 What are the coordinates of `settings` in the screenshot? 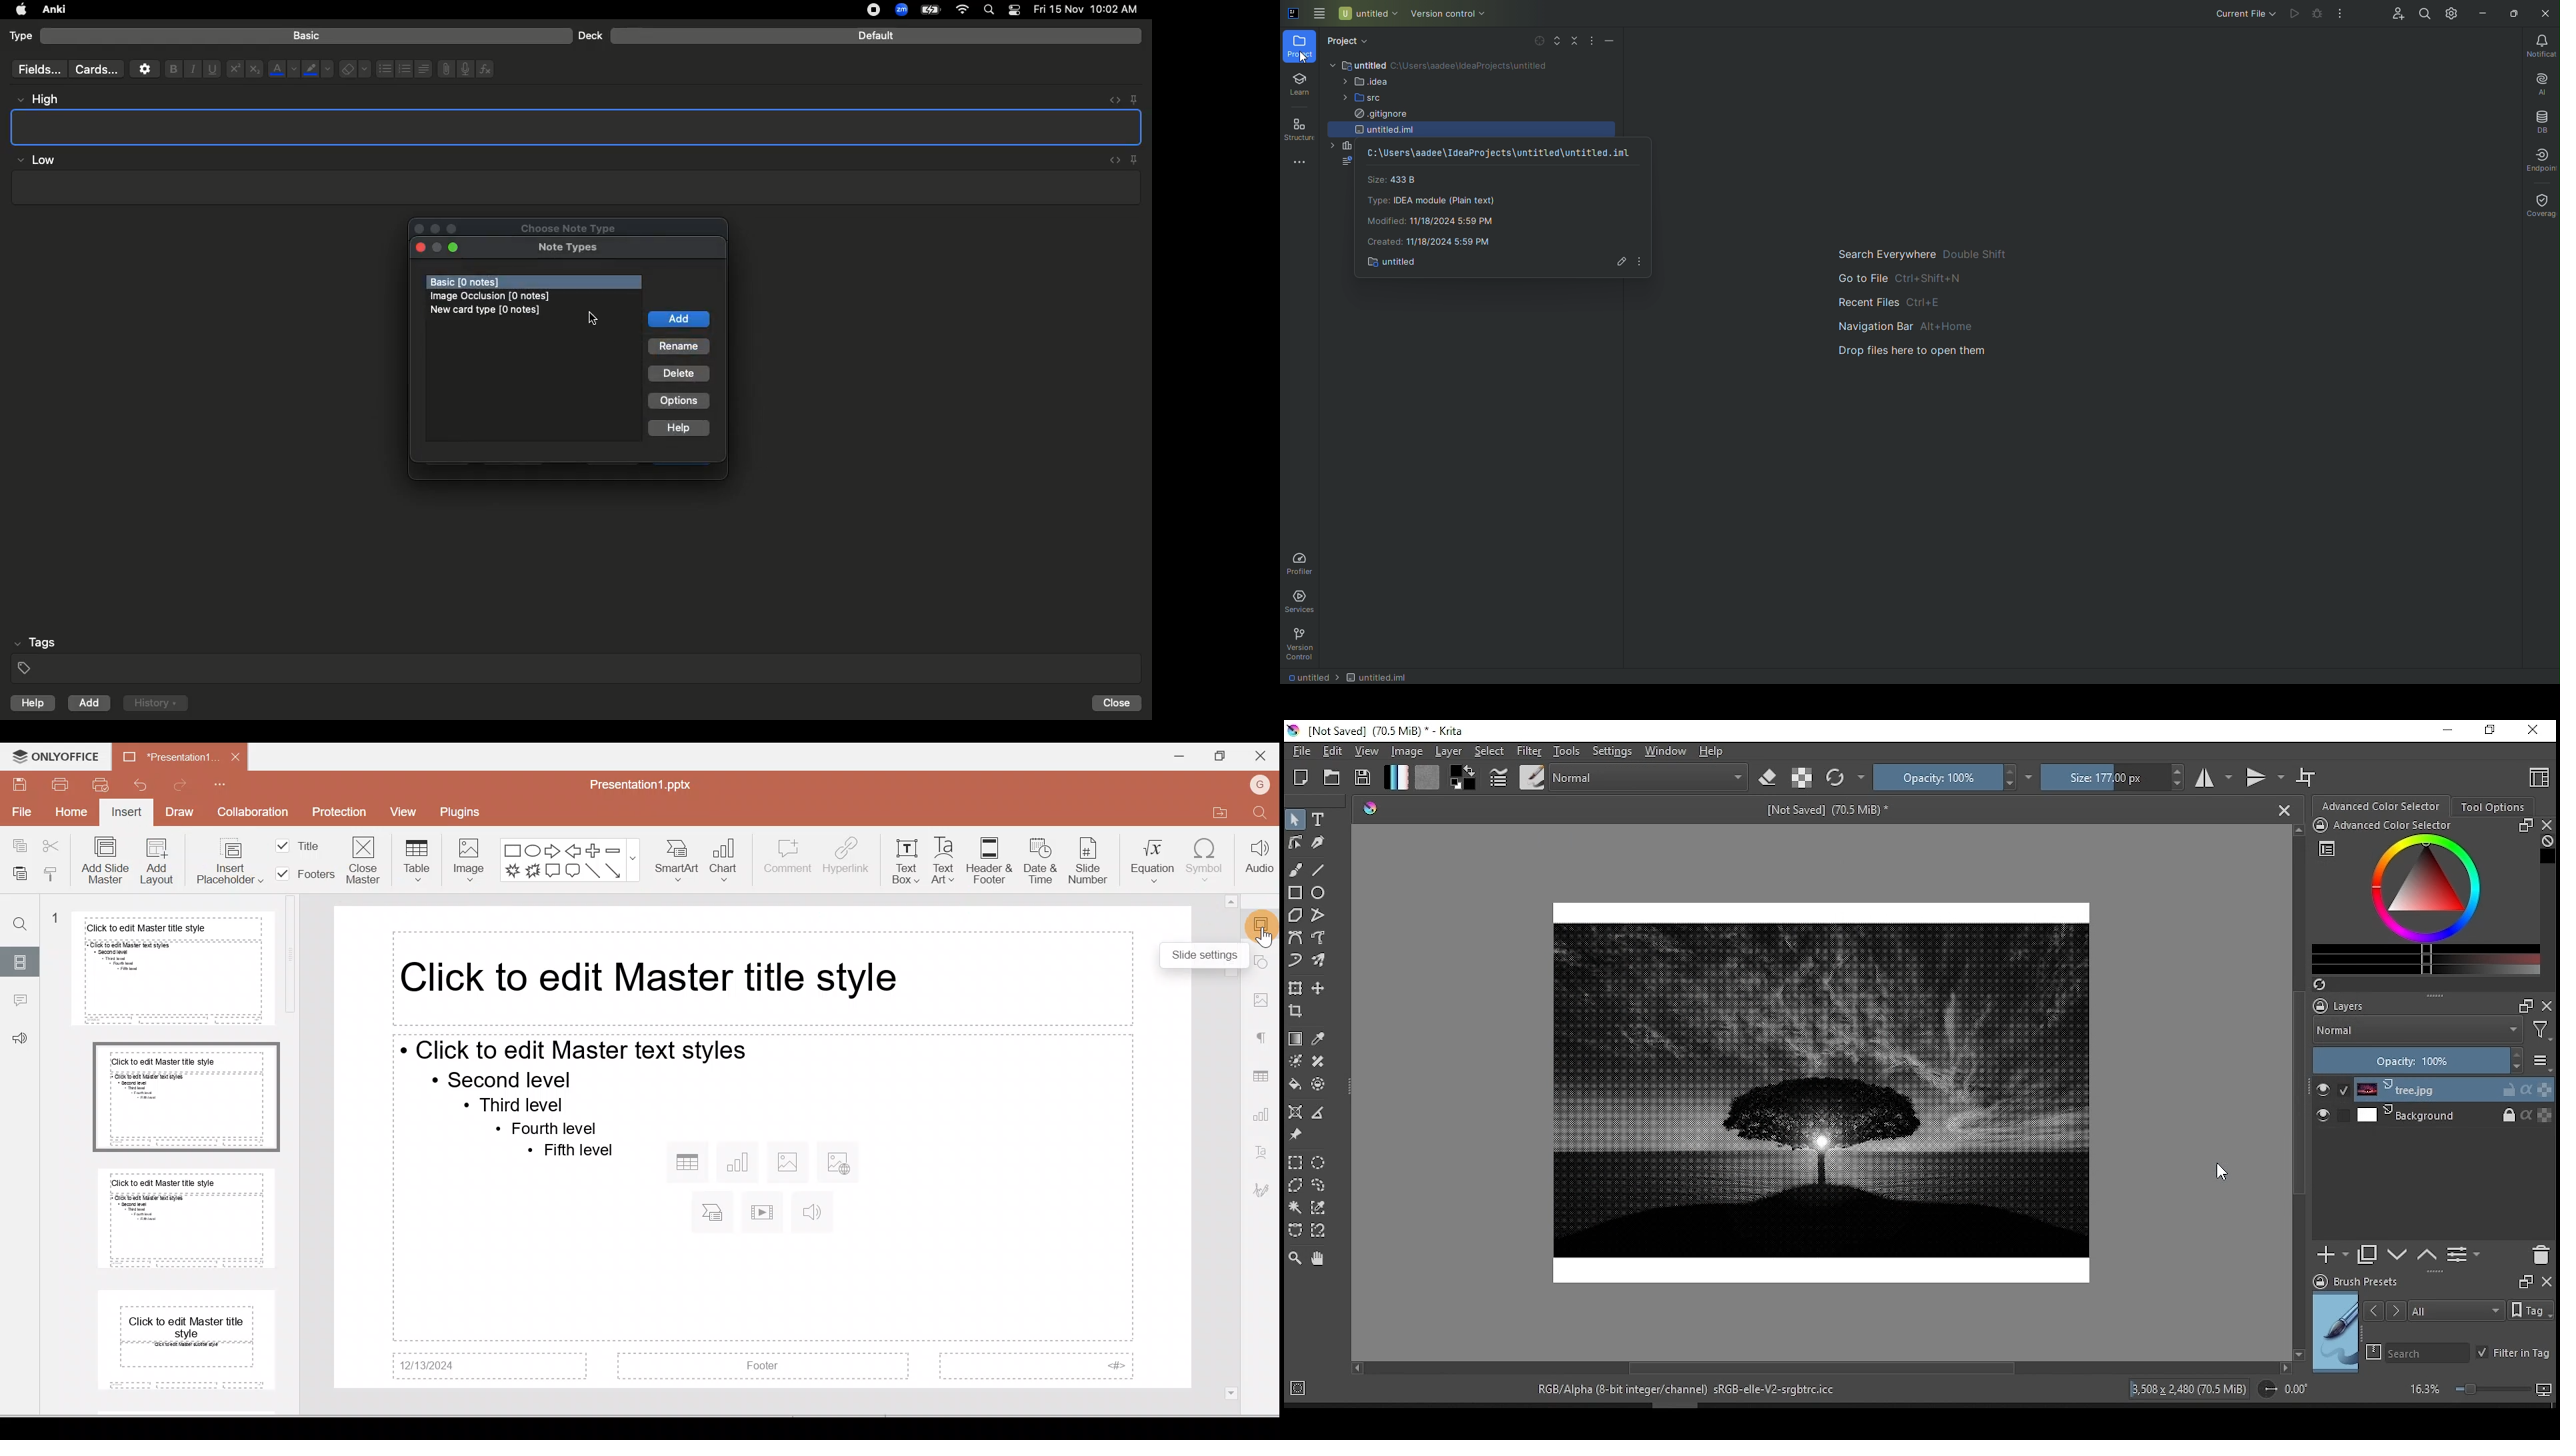 It's located at (1612, 752).